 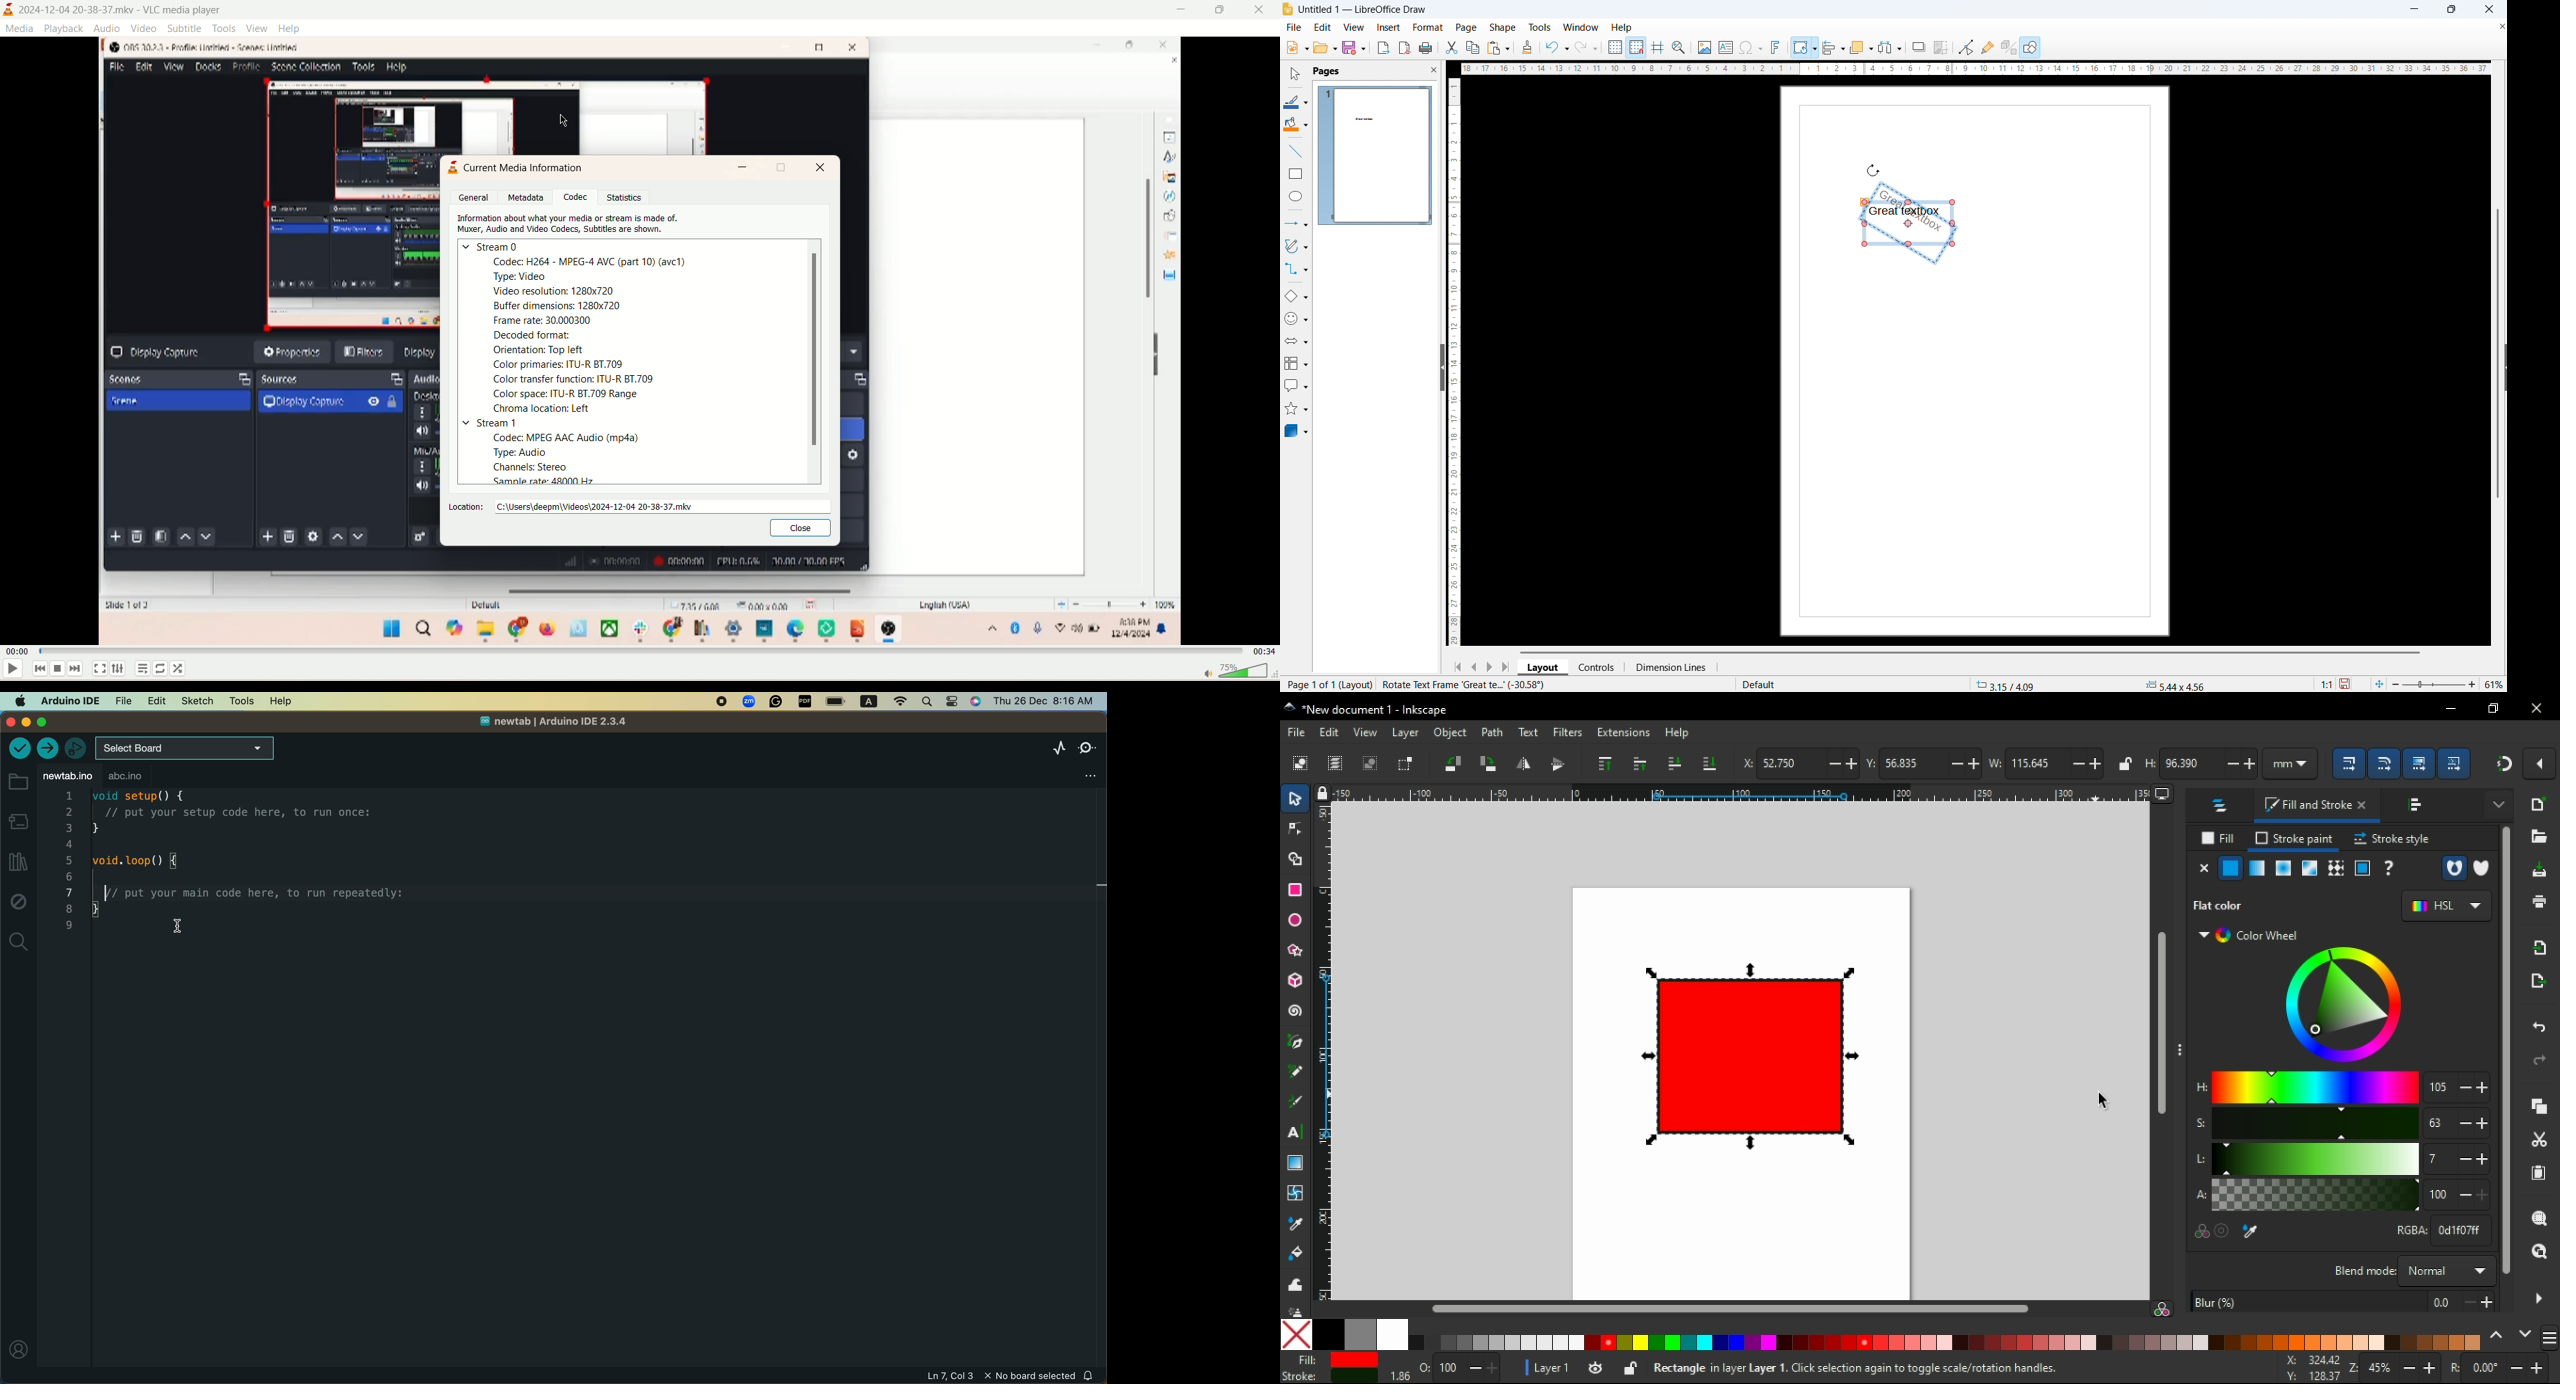 What do you see at coordinates (1891, 47) in the screenshot?
I see `select at least 3 objects to distribute` at bounding box center [1891, 47].